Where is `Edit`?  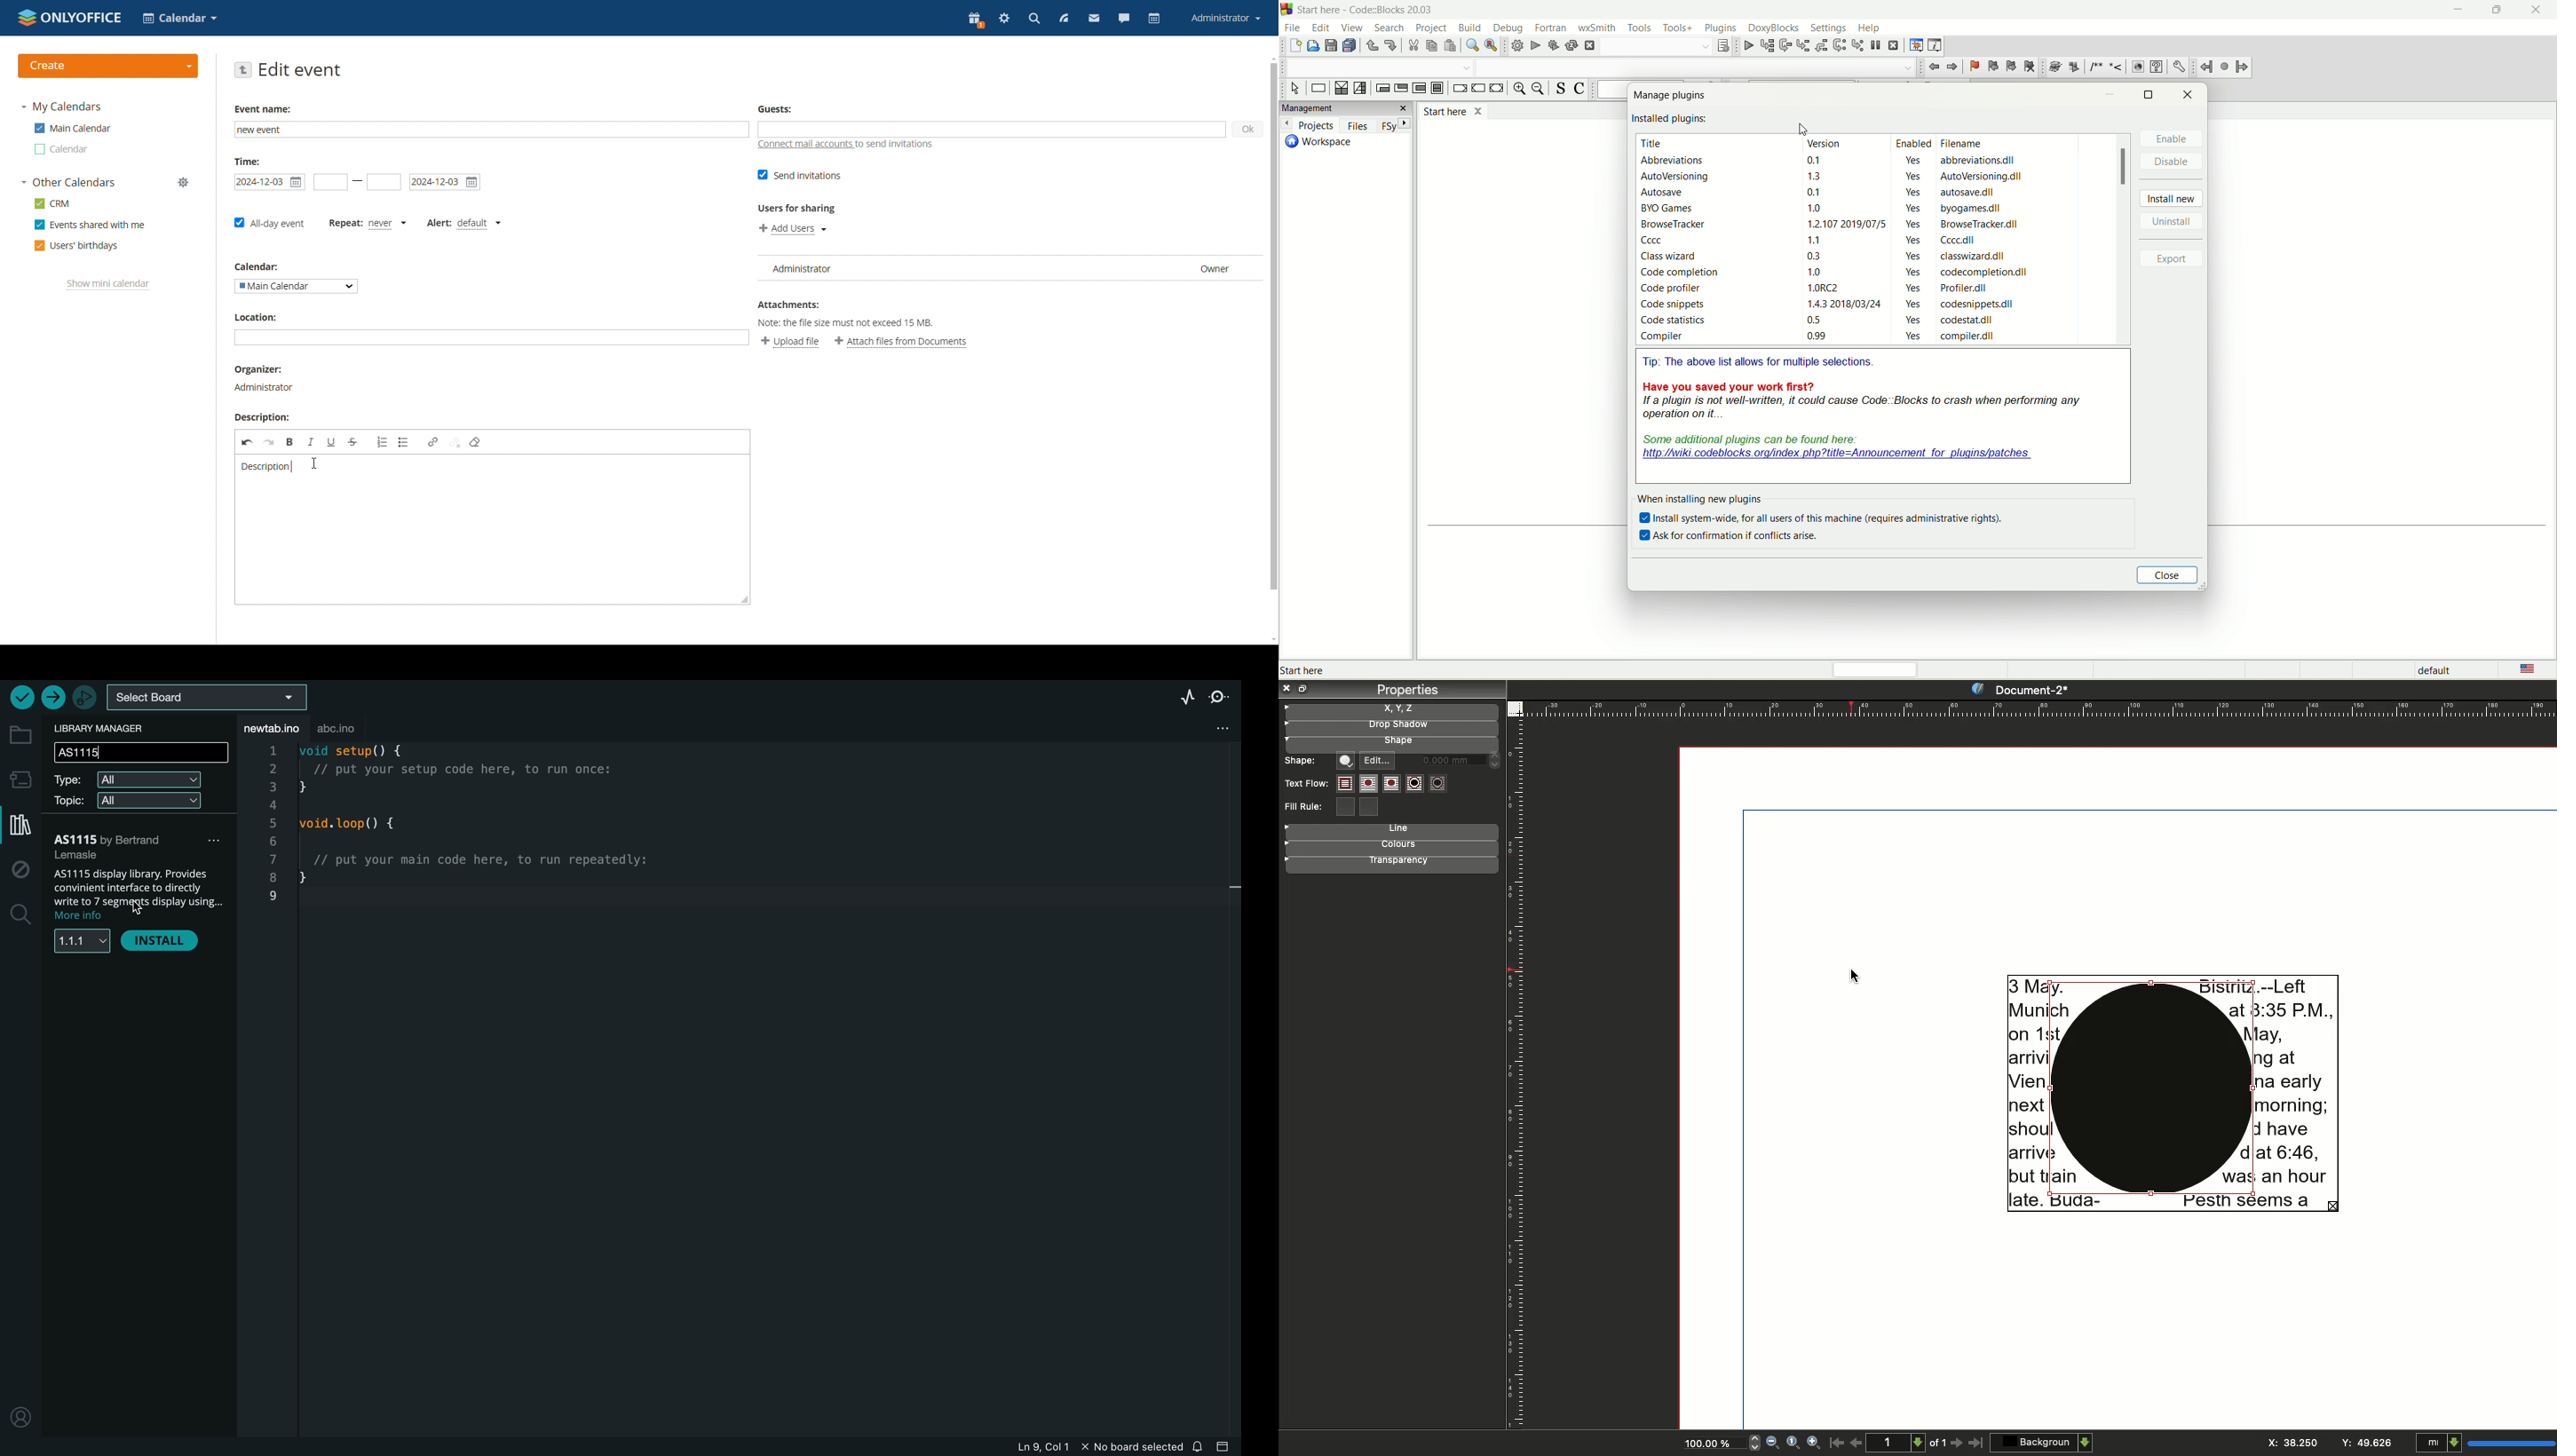
Edit is located at coordinates (1377, 757).